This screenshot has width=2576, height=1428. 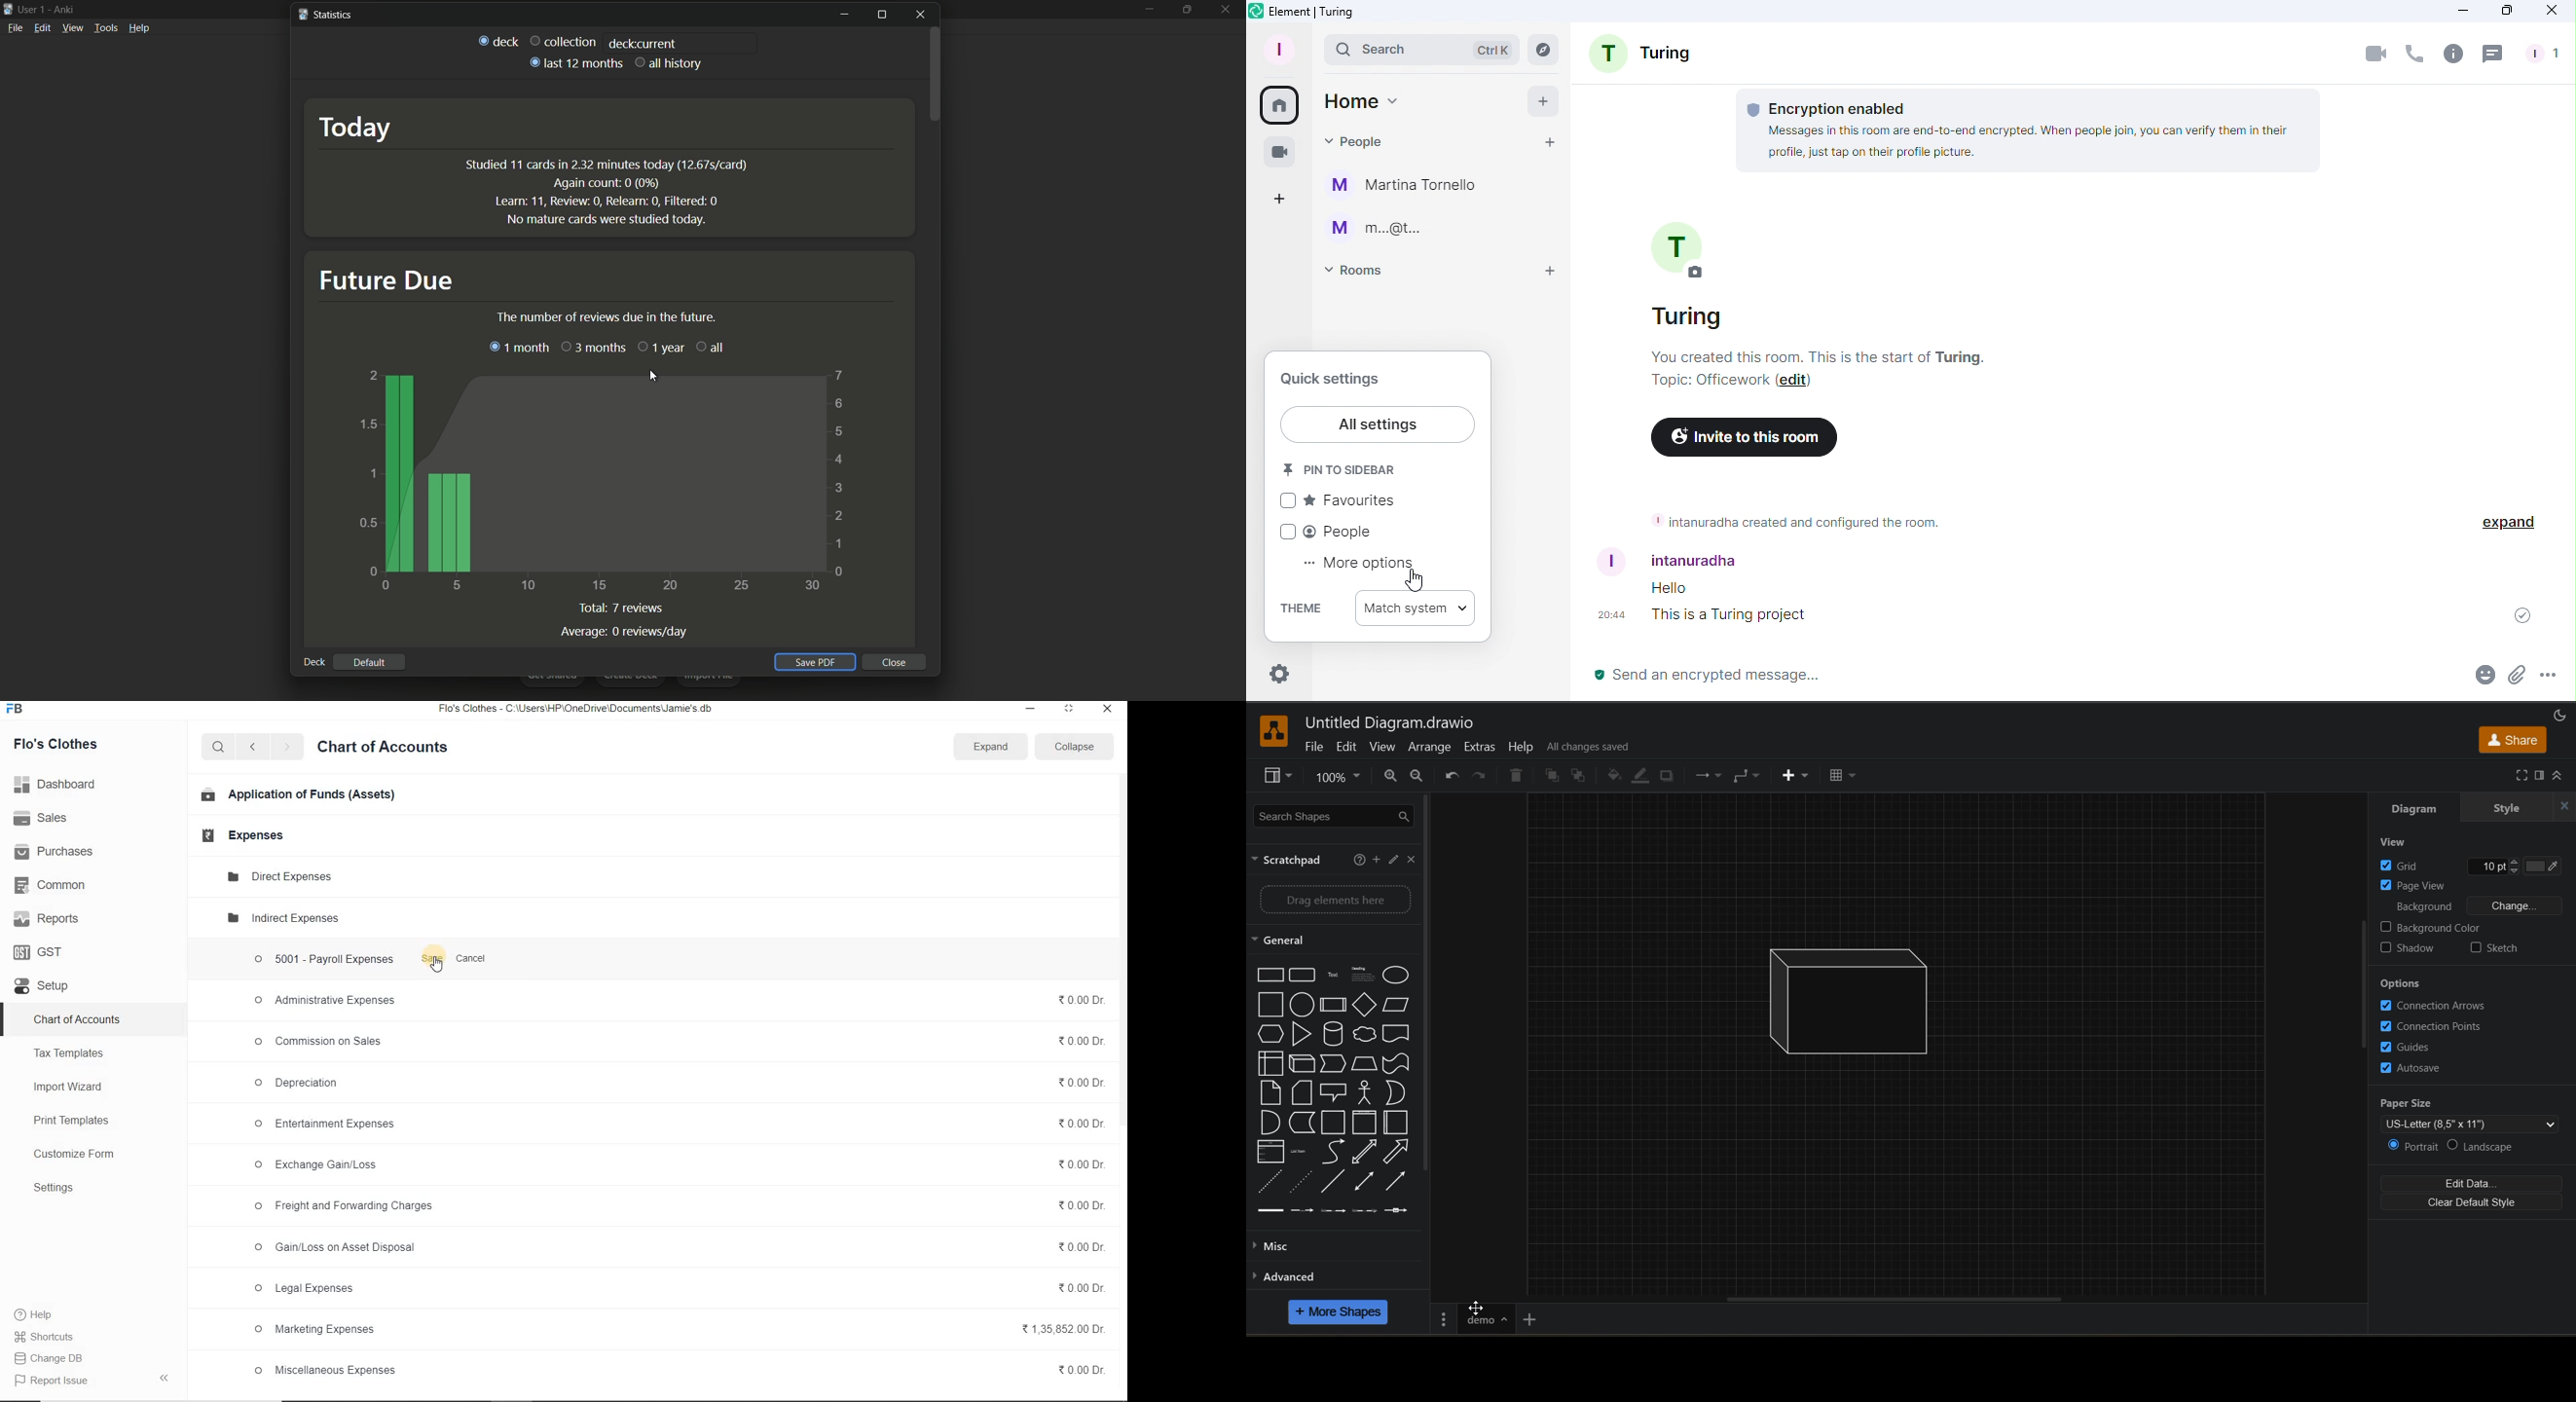 What do you see at coordinates (106, 27) in the screenshot?
I see `tools menu` at bounding box center [106, 27].